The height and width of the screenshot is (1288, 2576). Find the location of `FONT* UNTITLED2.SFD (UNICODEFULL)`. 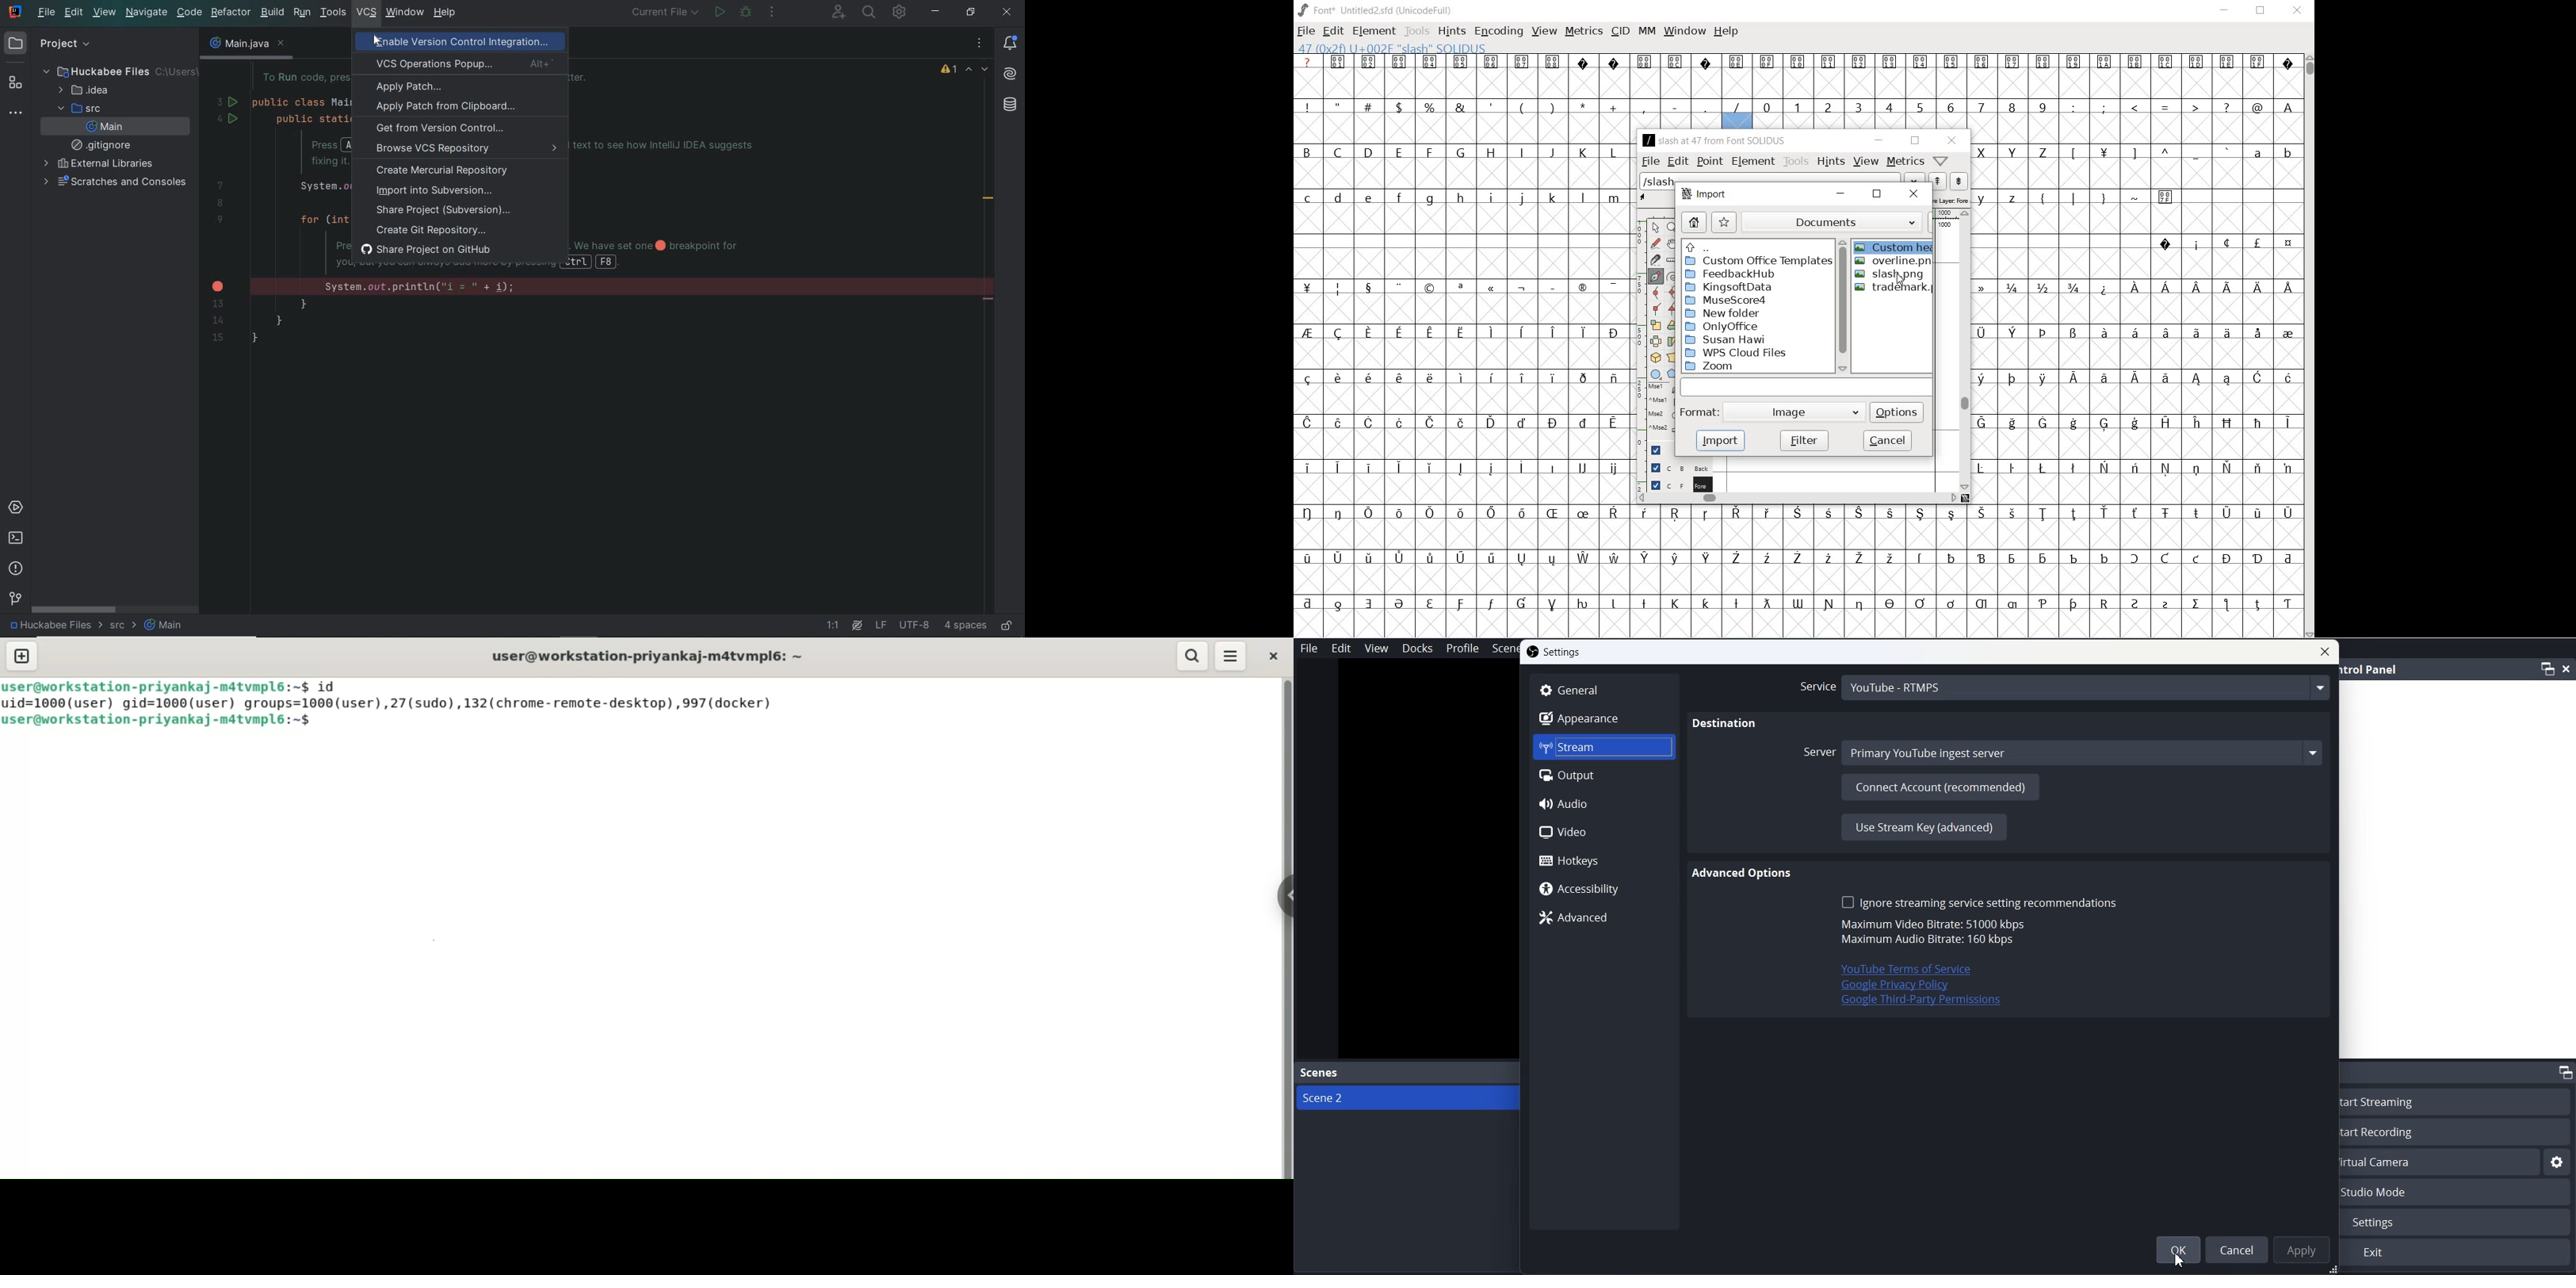

FONT* UNTITLED2.SFD (UNICODEFULL) is located at coordinates (1375, 9).